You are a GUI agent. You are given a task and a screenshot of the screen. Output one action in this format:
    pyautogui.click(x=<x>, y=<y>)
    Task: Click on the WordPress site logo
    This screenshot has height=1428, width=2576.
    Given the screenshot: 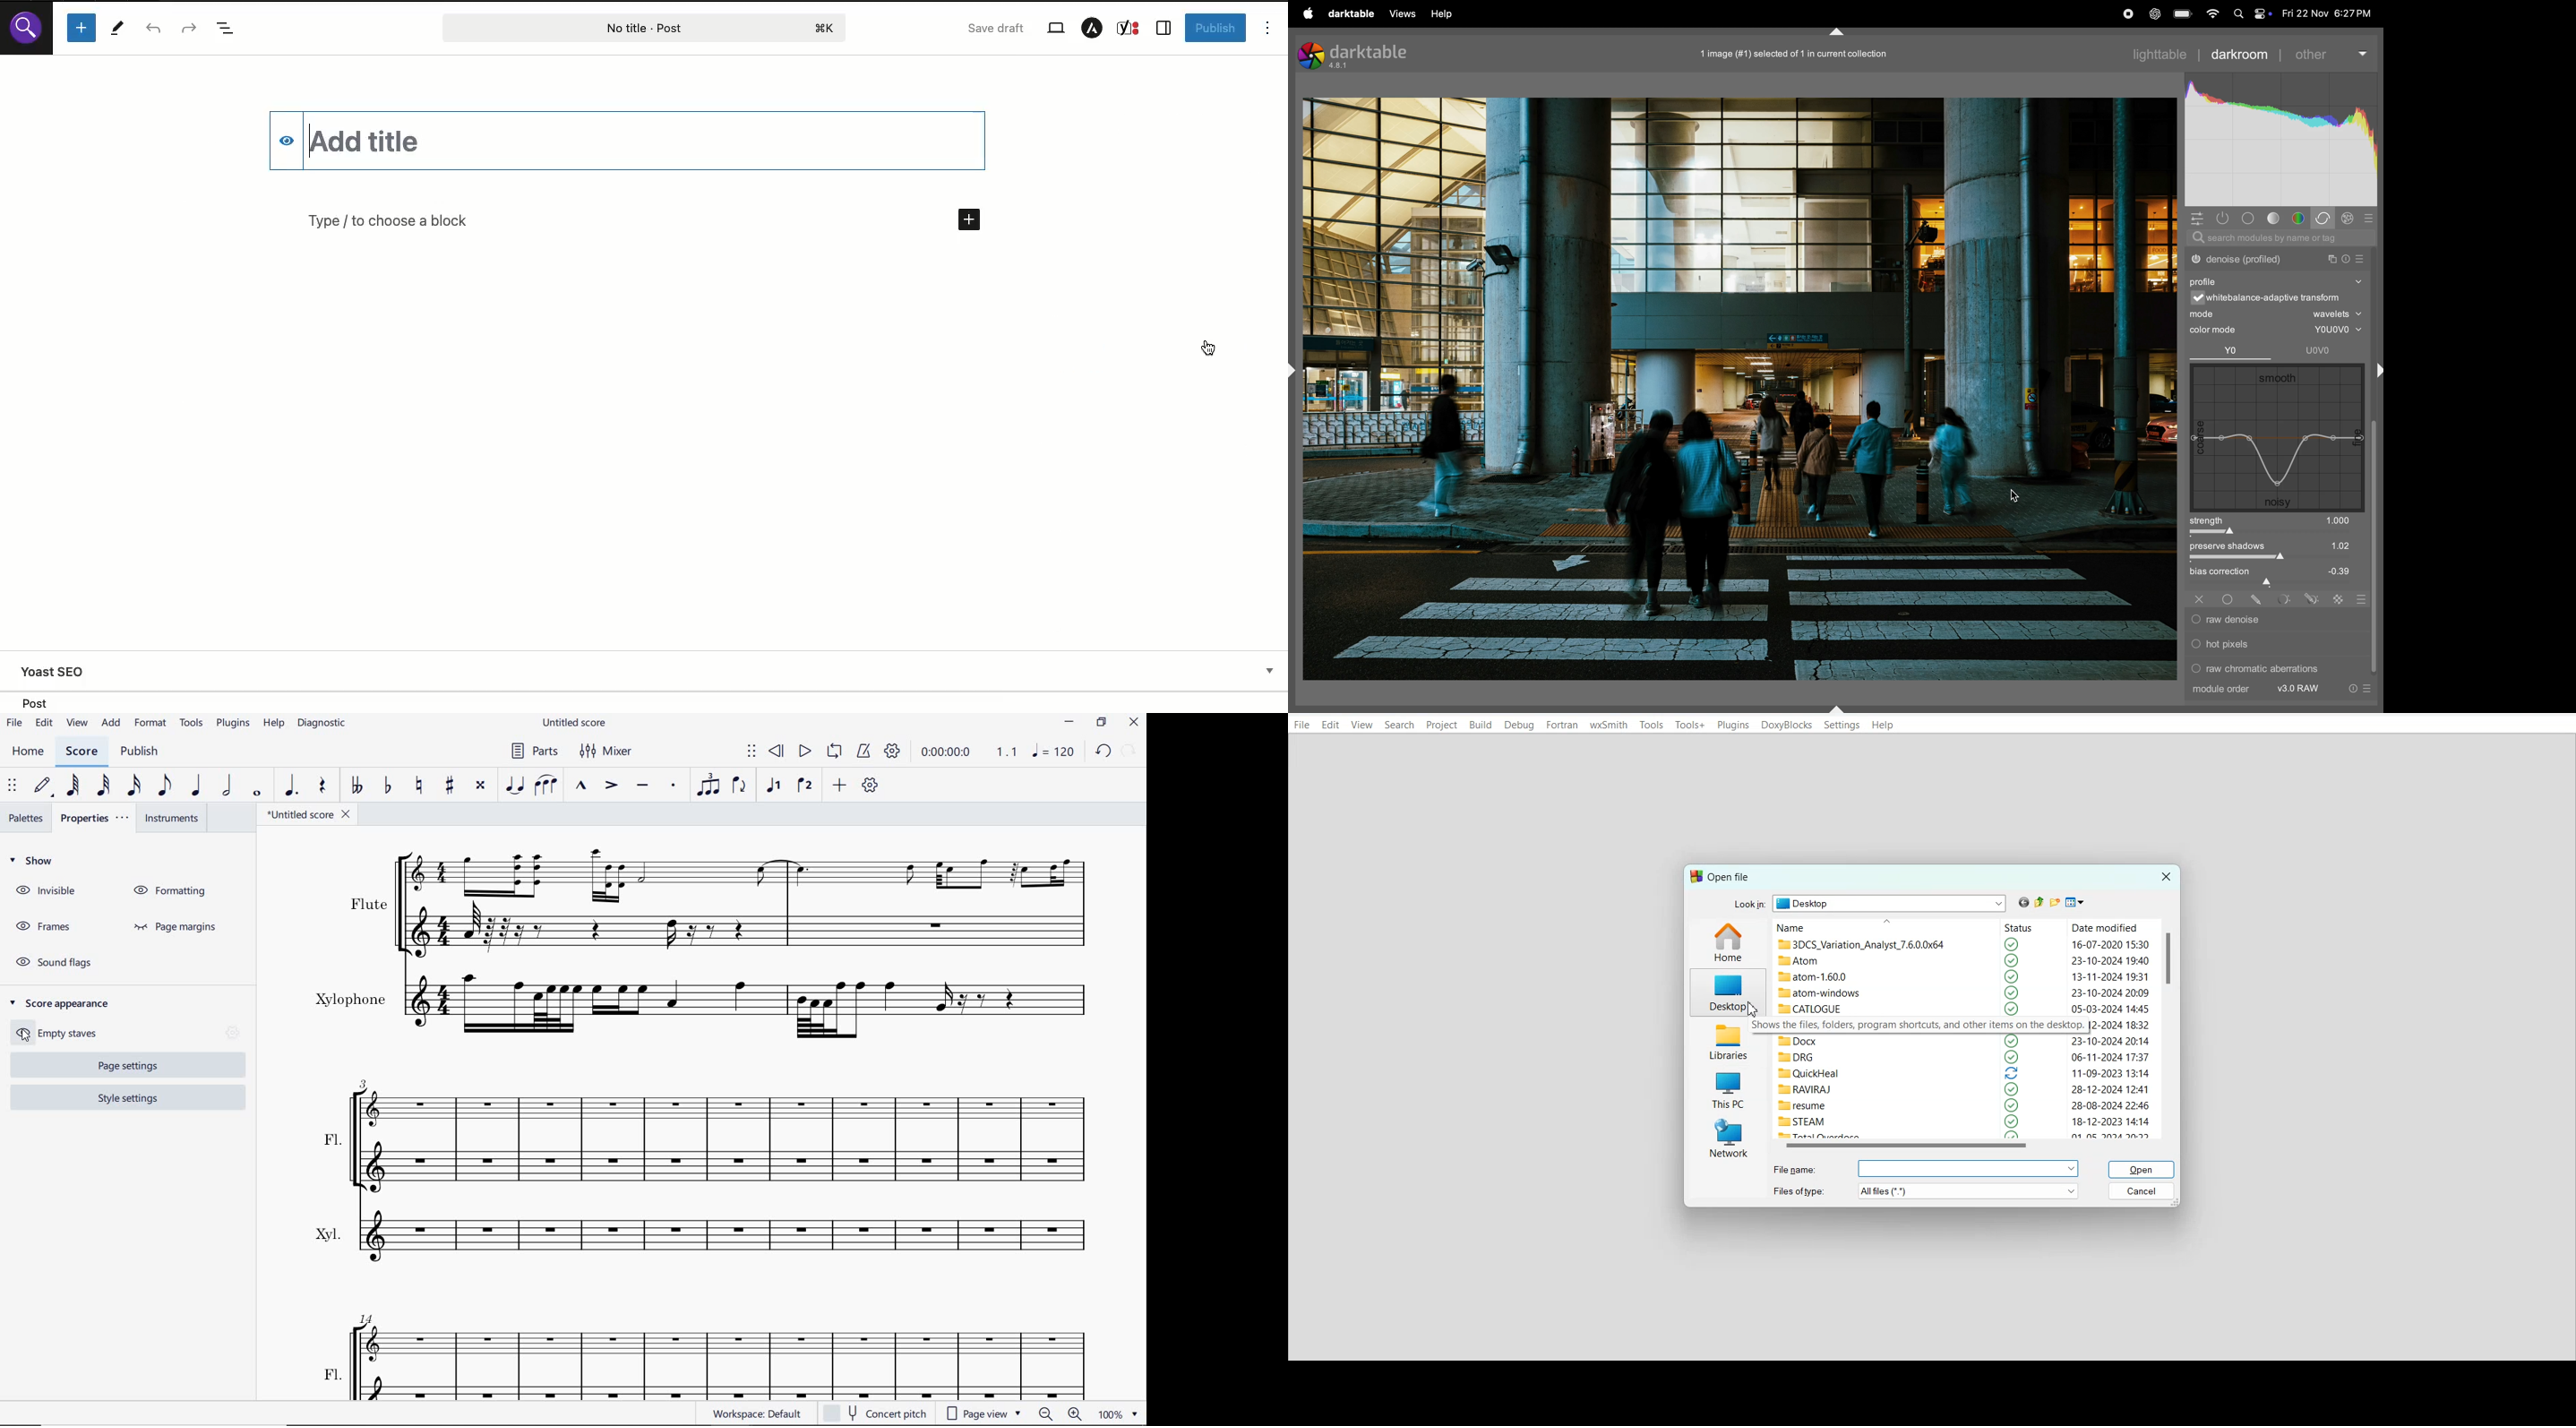 What is the action you would take?
    pyautogui.click(x=28, y=28)
    